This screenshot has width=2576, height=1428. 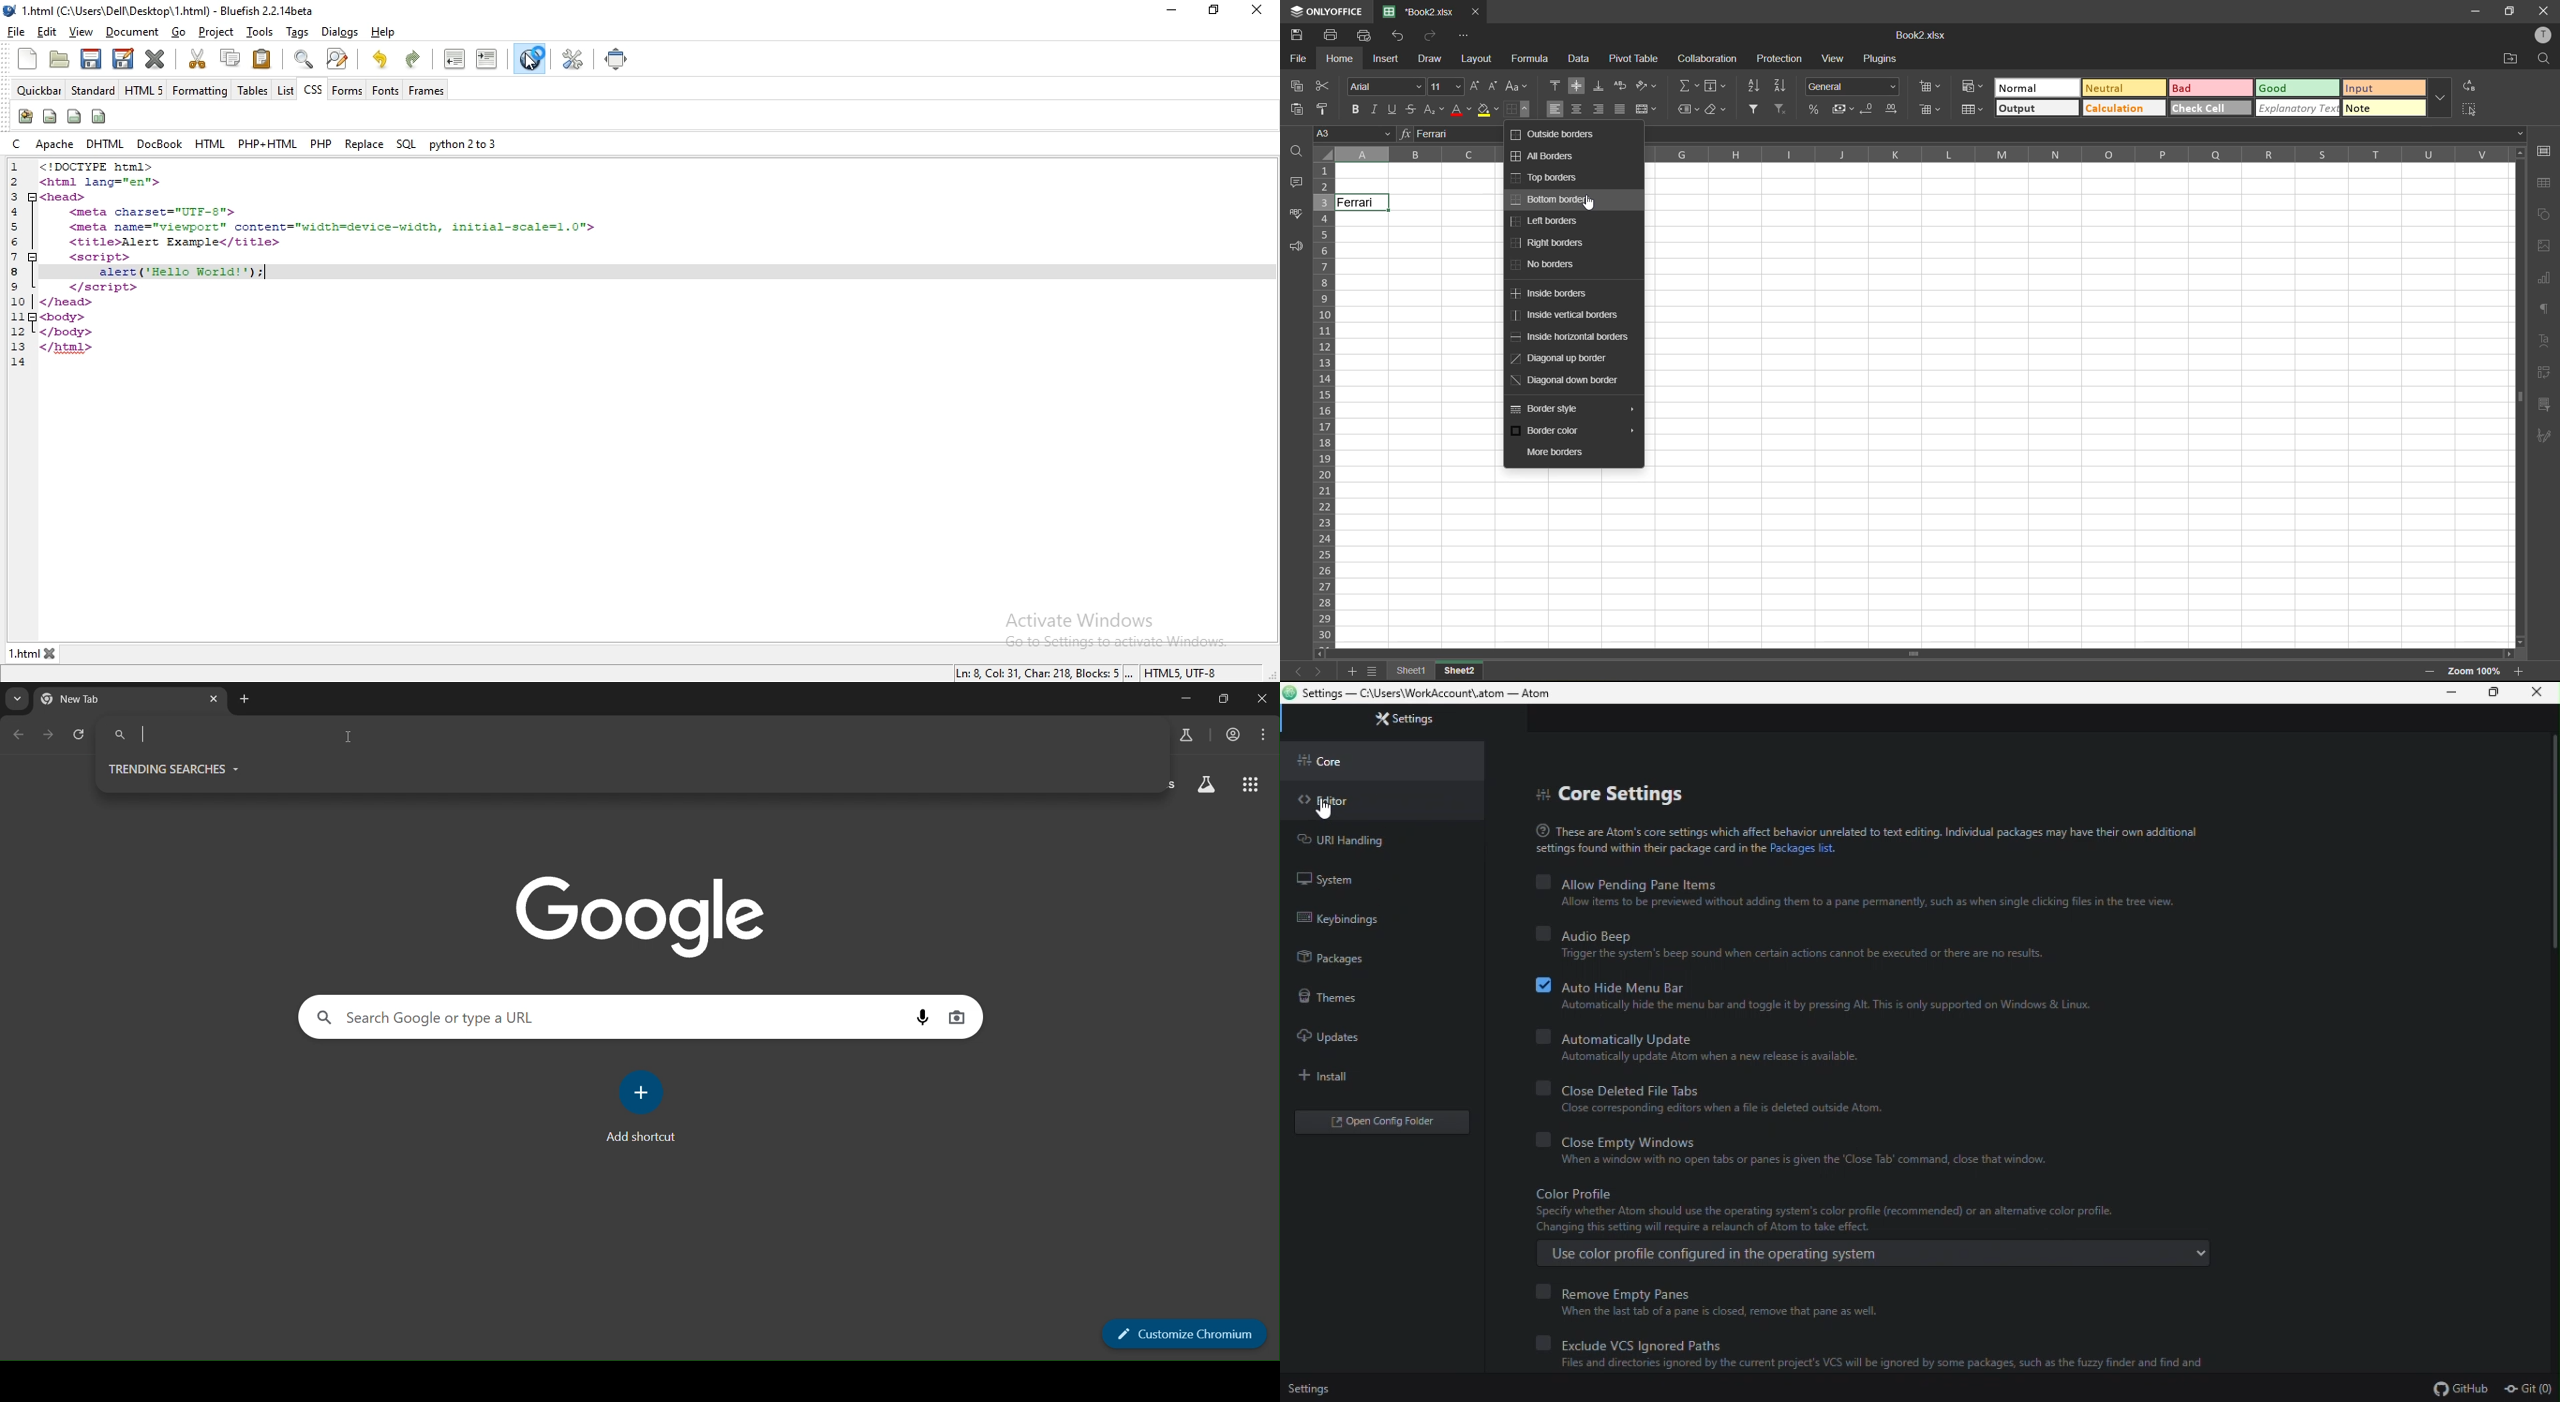 What do you see at coordinates (1300, 246) in the screenshot?
I see `feedback` at bounding box center [1300, 246].